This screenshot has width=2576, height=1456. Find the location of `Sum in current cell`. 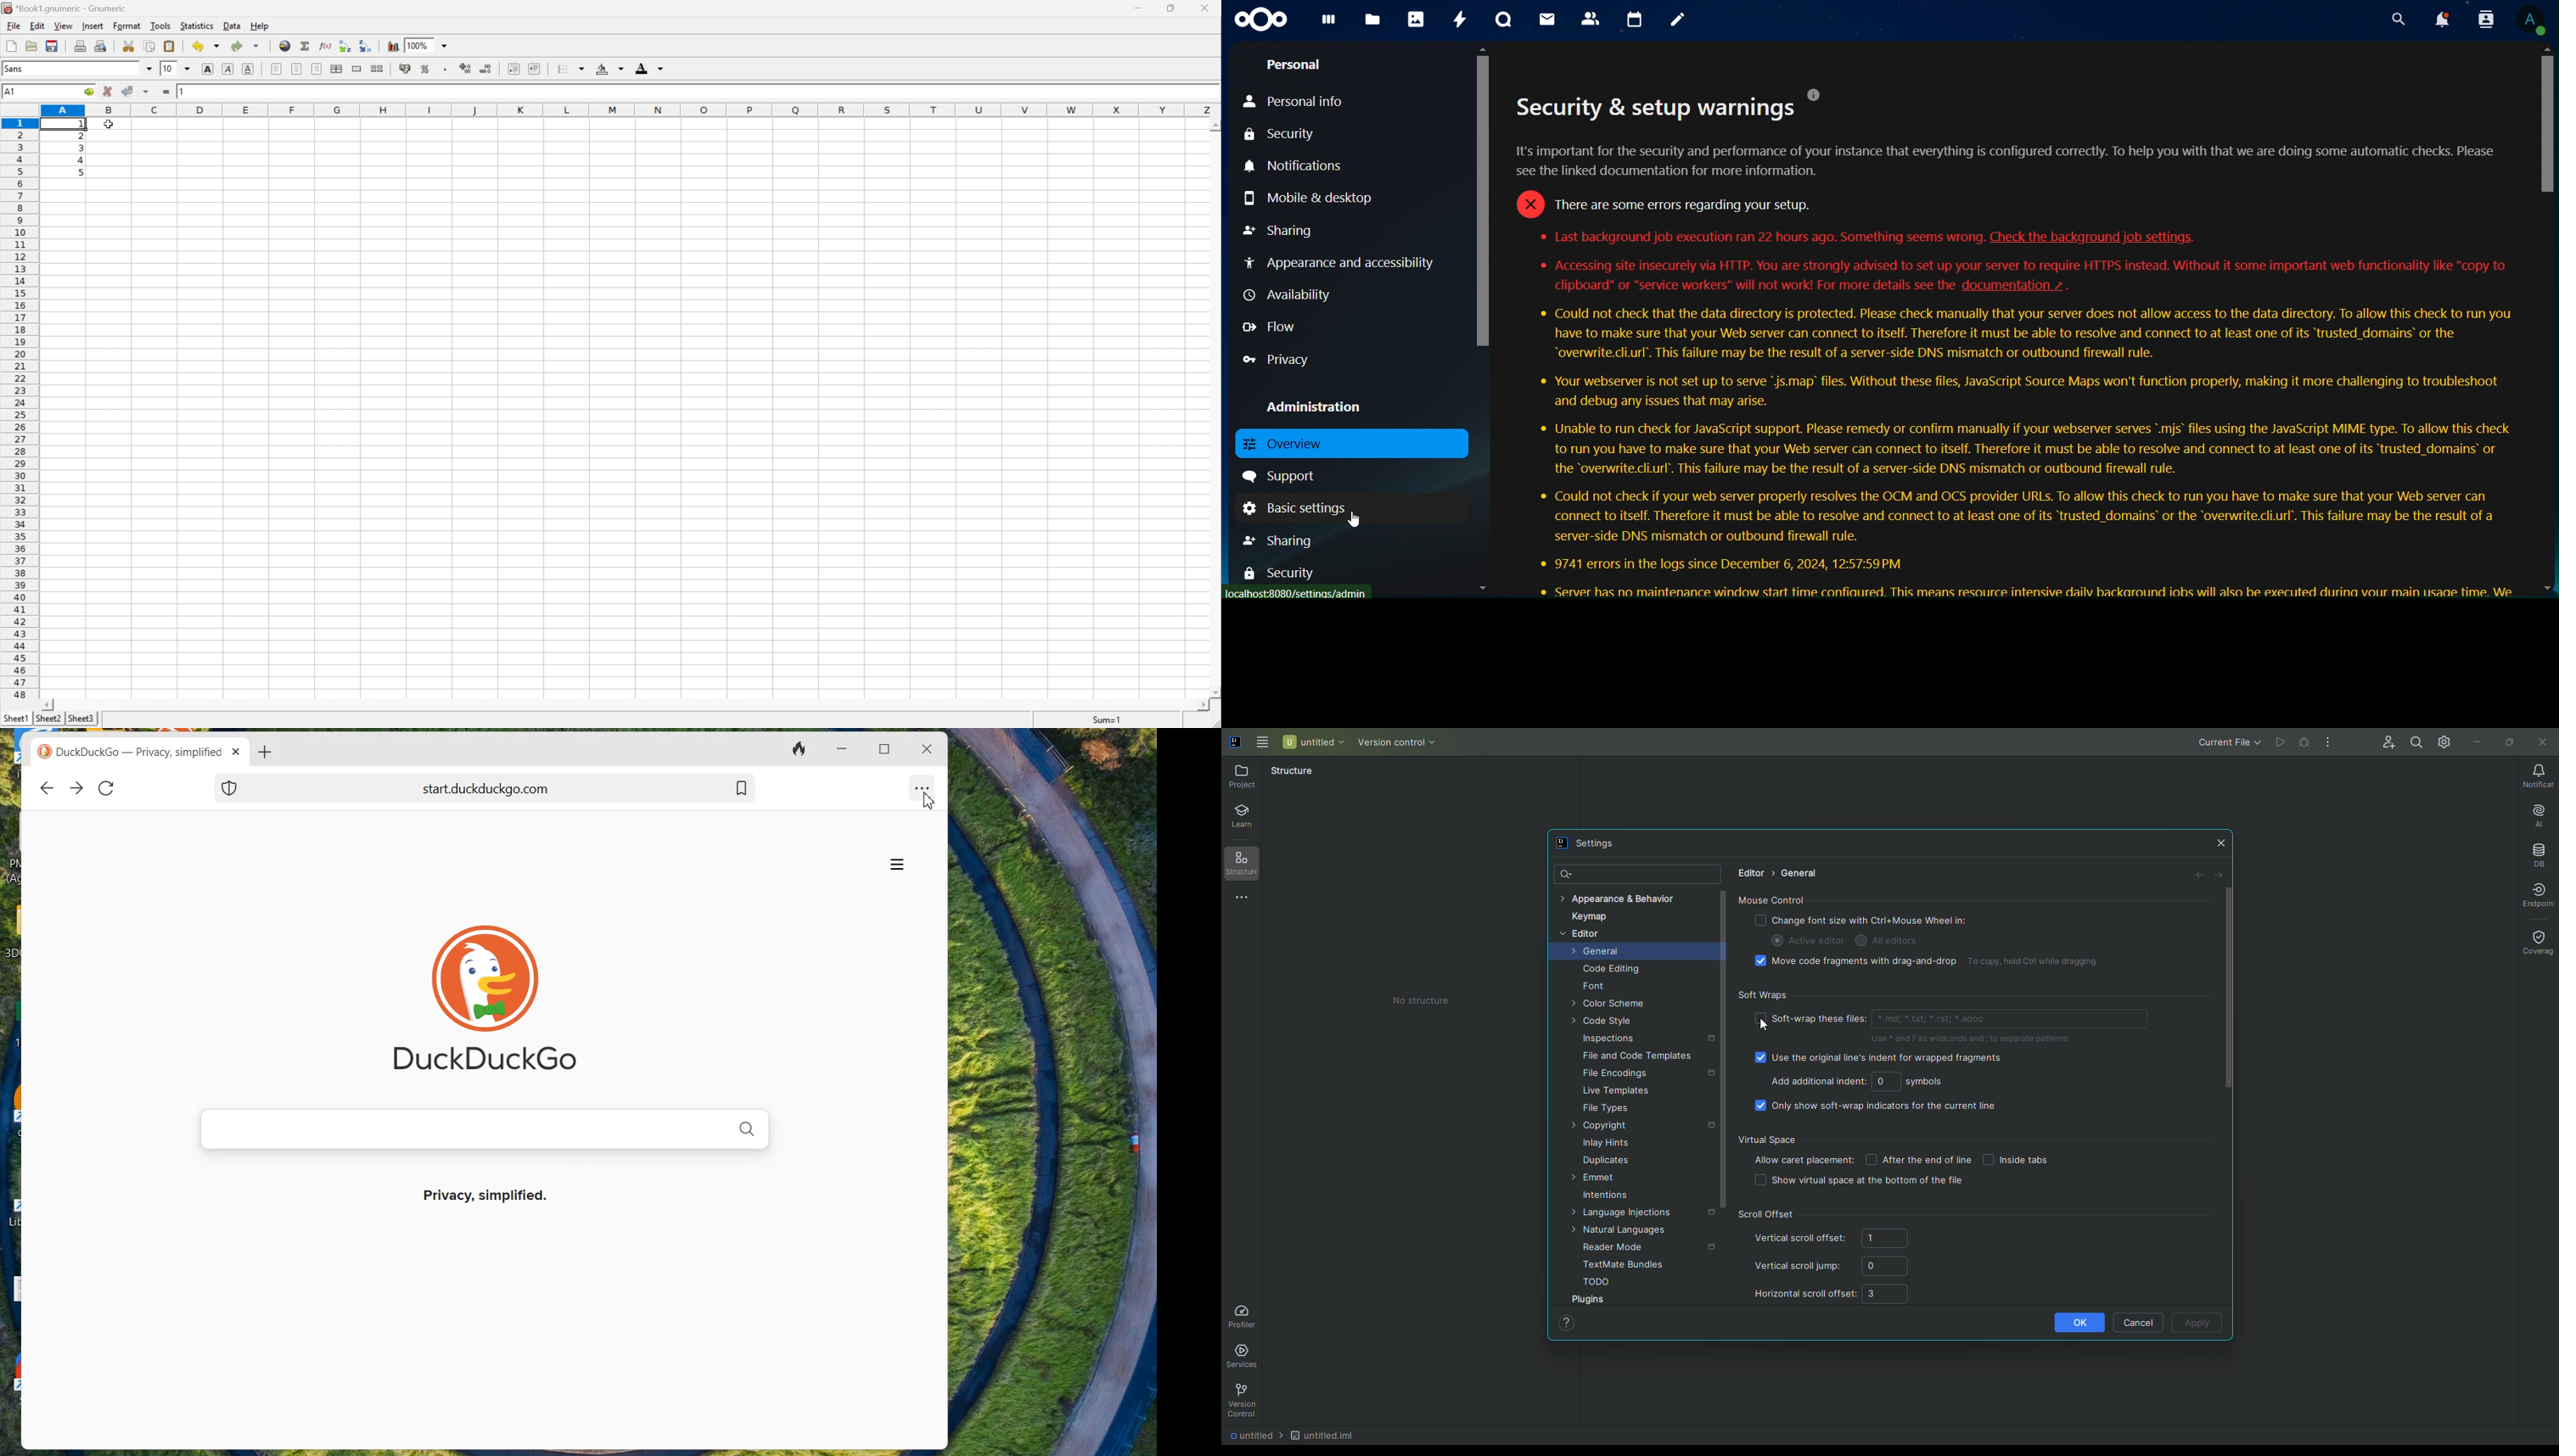

Sum in current cell is located at coordinates (306, 47).